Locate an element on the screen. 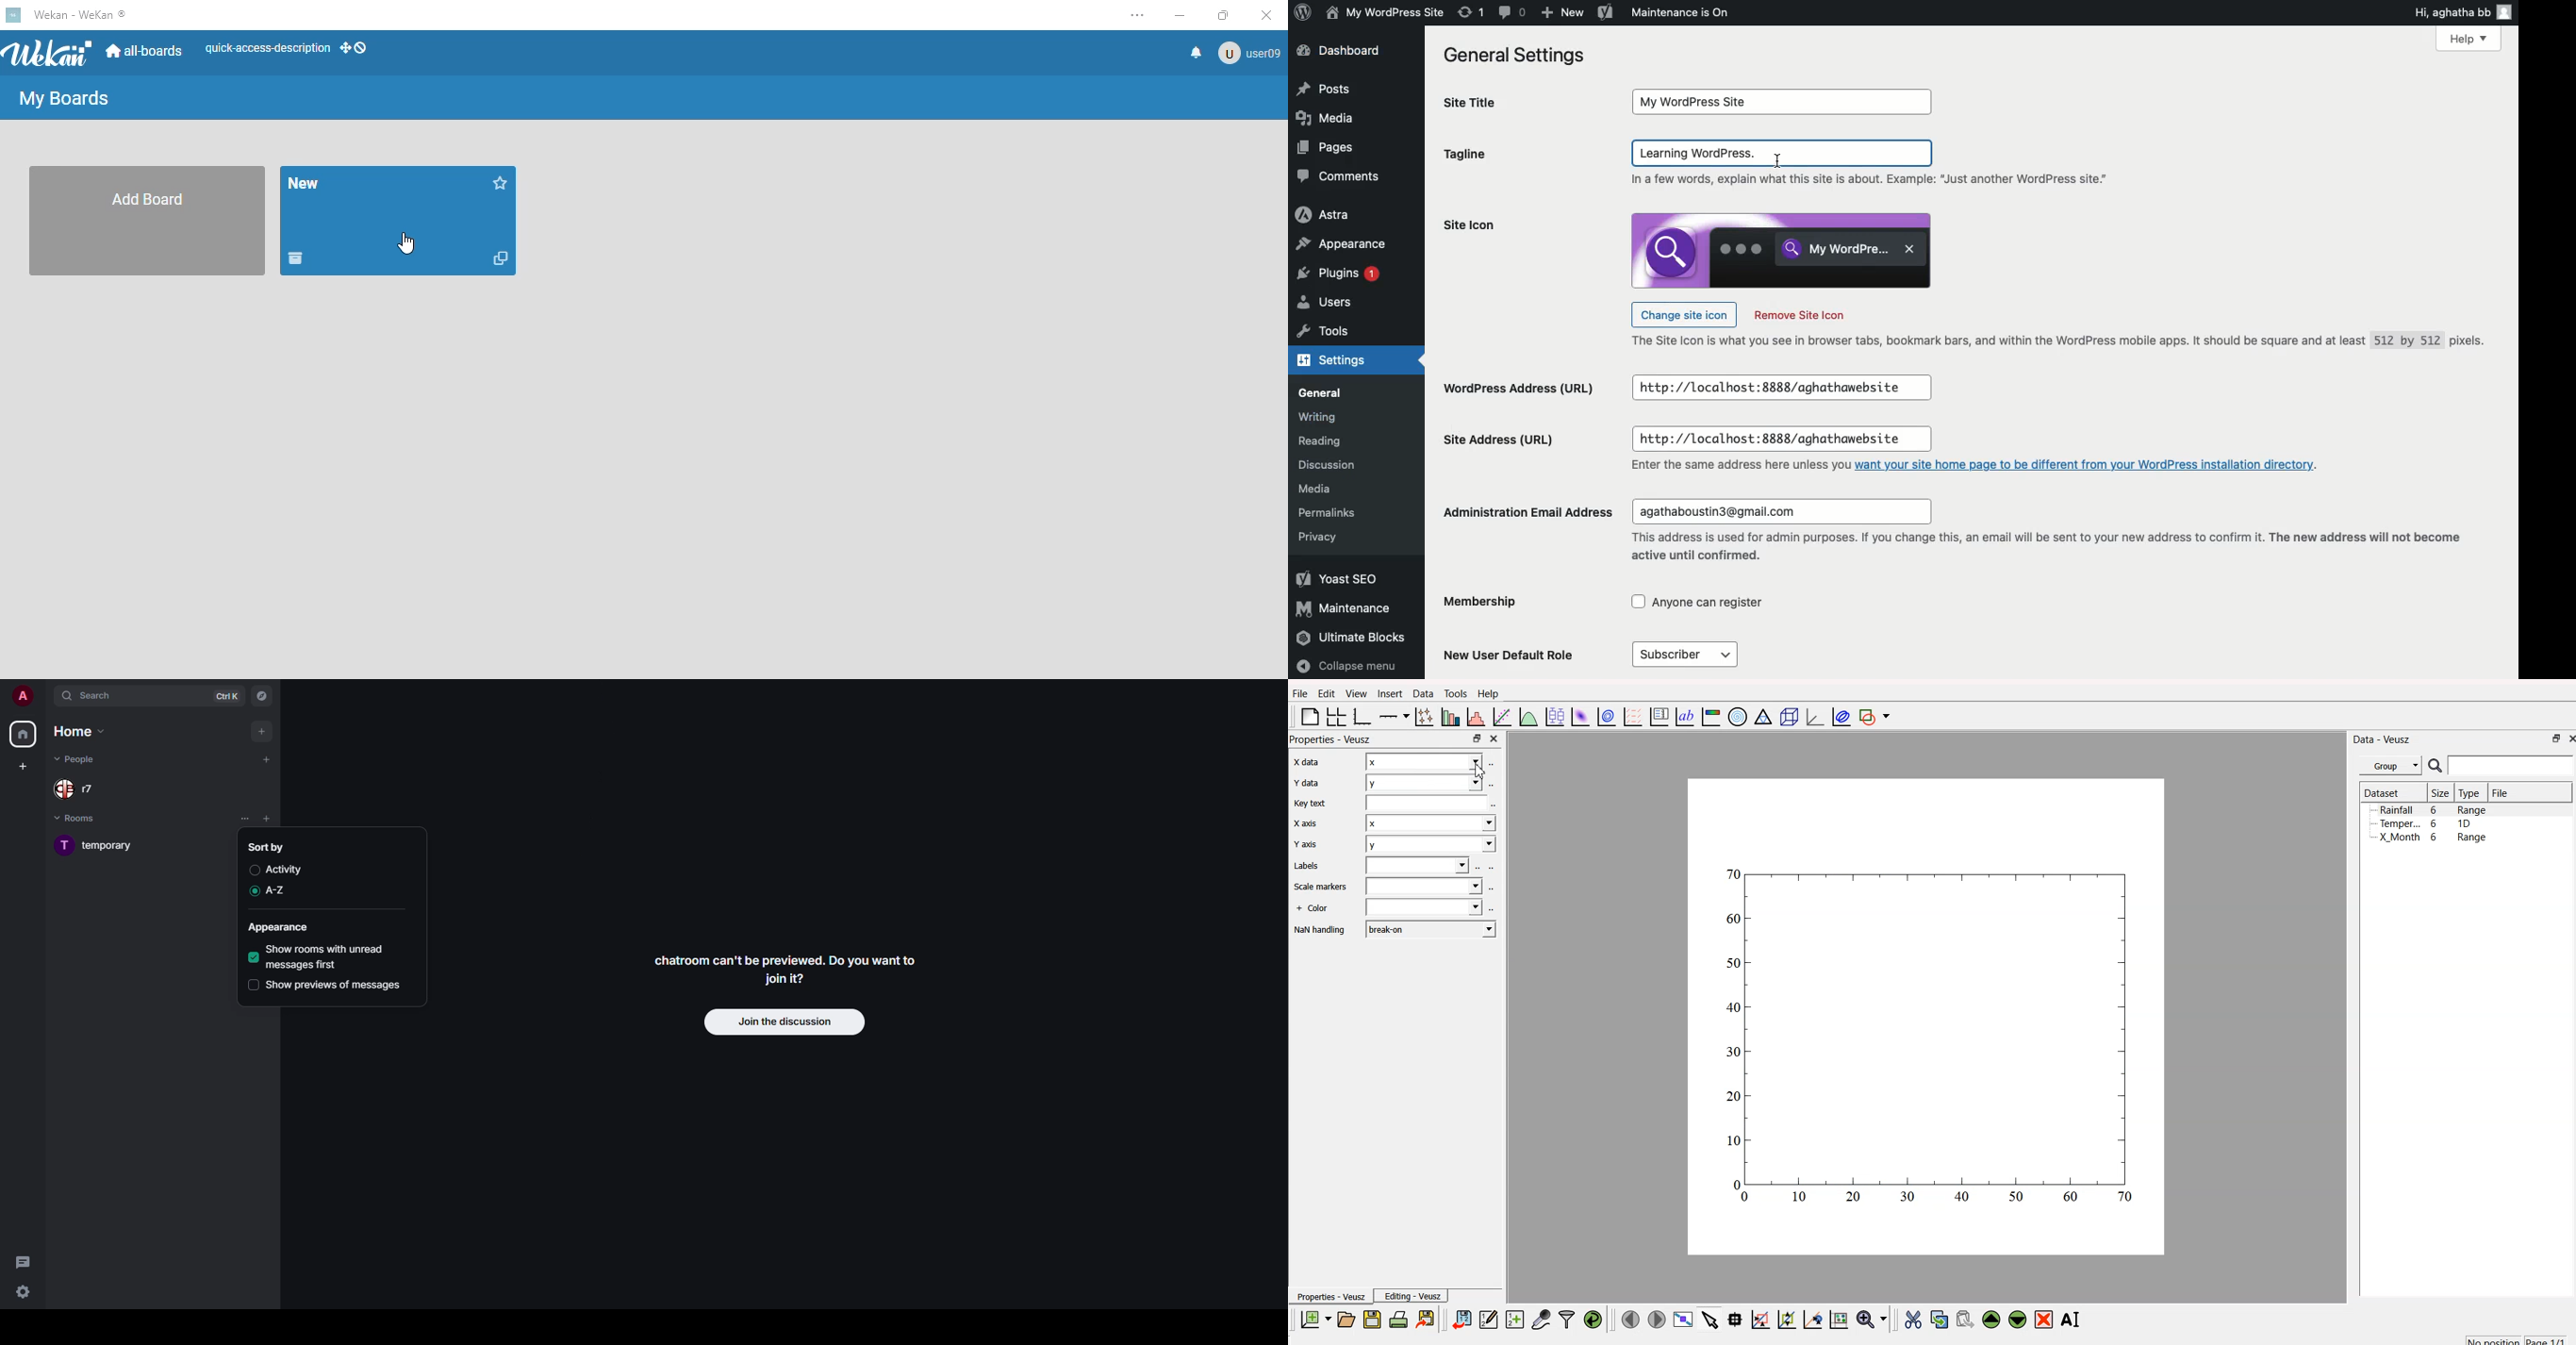  import data is located at coordinates (1463, 1321).